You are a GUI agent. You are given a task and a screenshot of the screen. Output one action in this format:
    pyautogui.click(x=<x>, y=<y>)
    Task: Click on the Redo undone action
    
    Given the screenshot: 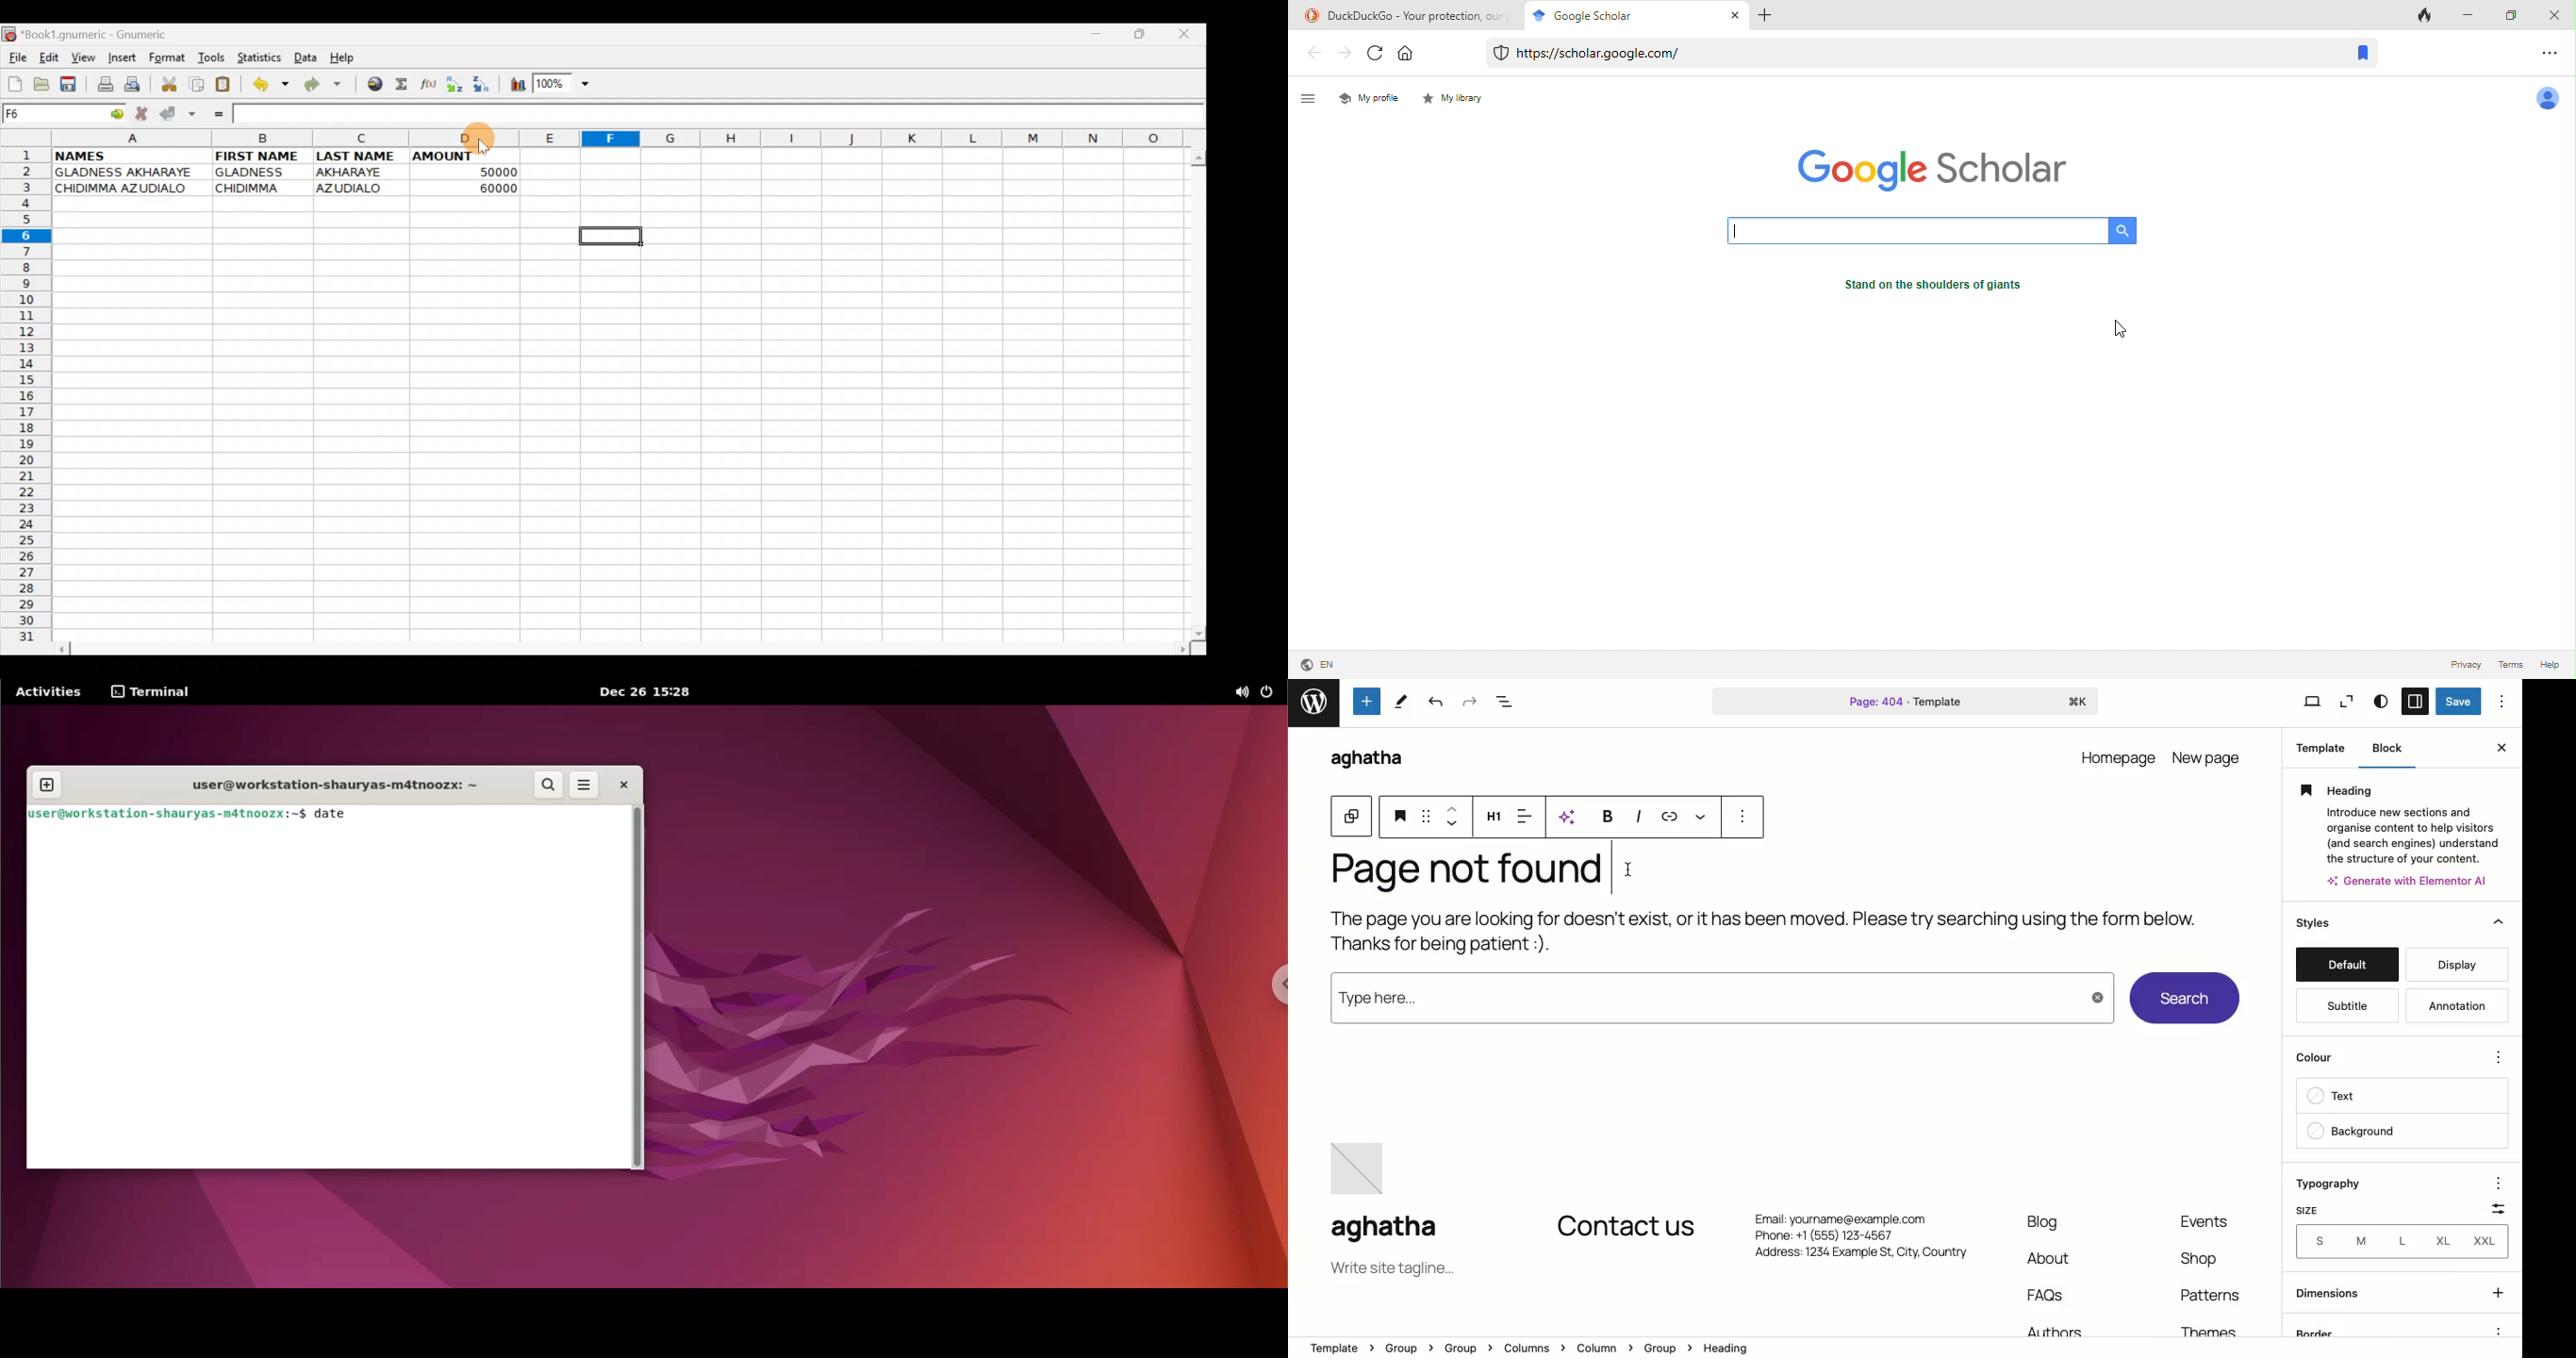 What is the action you would take?
    pyautogui.click(x=320, y=85)
    